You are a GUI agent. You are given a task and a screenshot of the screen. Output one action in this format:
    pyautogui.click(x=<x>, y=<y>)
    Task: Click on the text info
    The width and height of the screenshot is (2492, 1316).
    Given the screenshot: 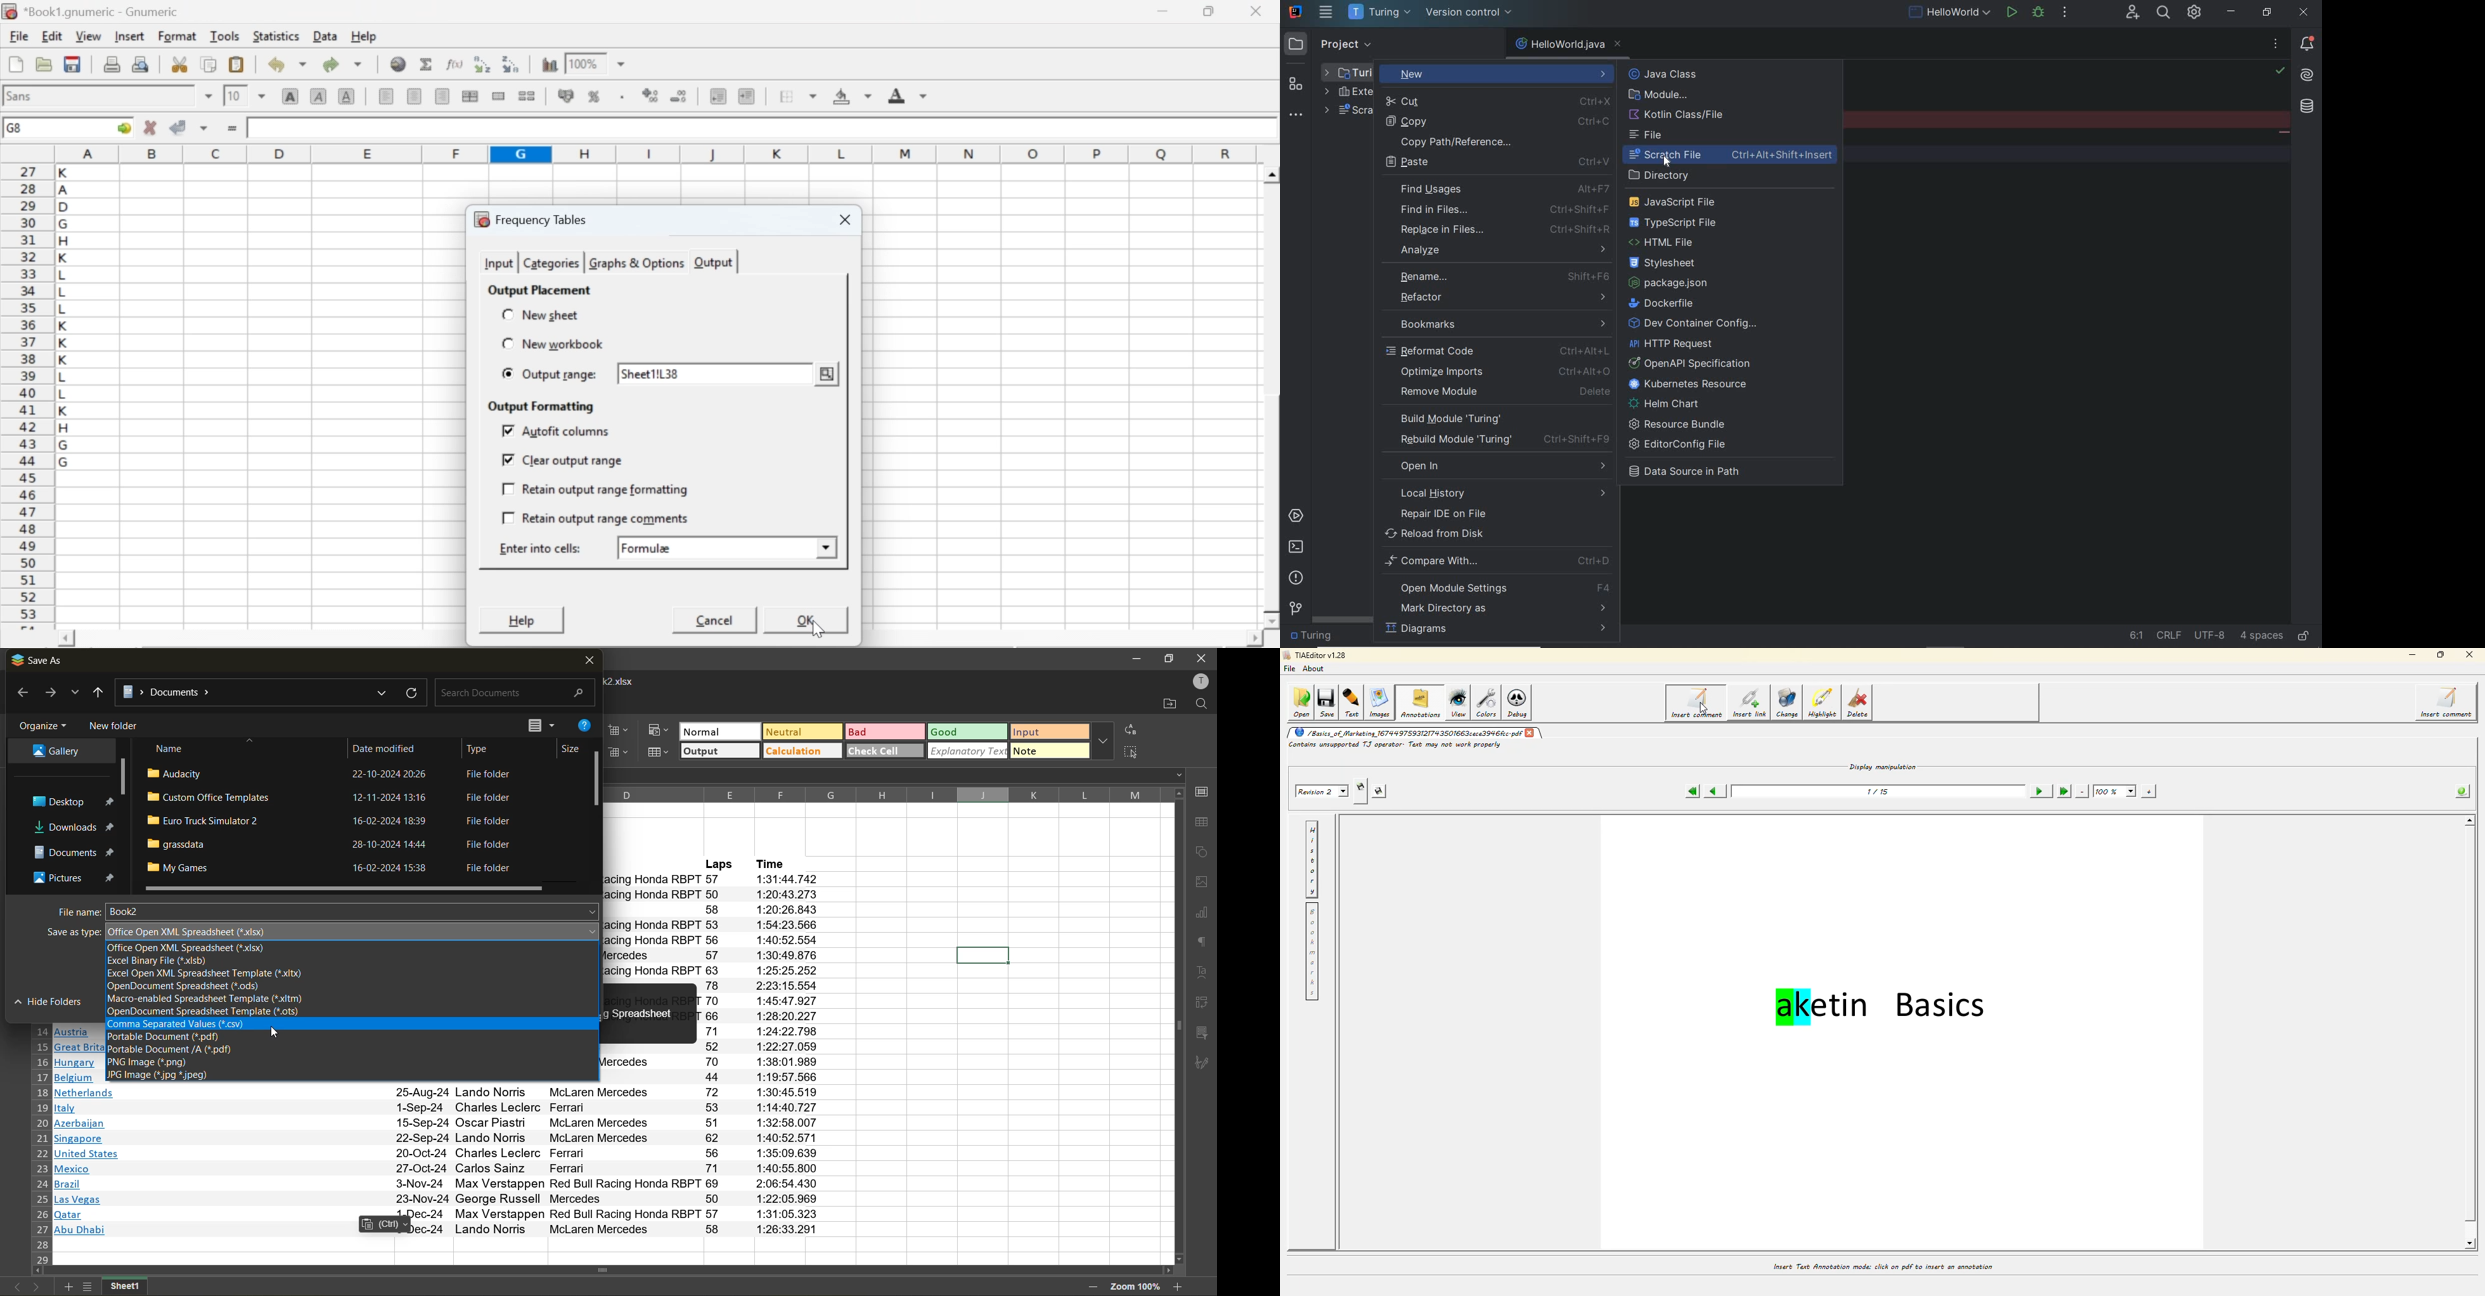 What is the action you would take?
    pyautogui.click(x=444, y=1199)
    